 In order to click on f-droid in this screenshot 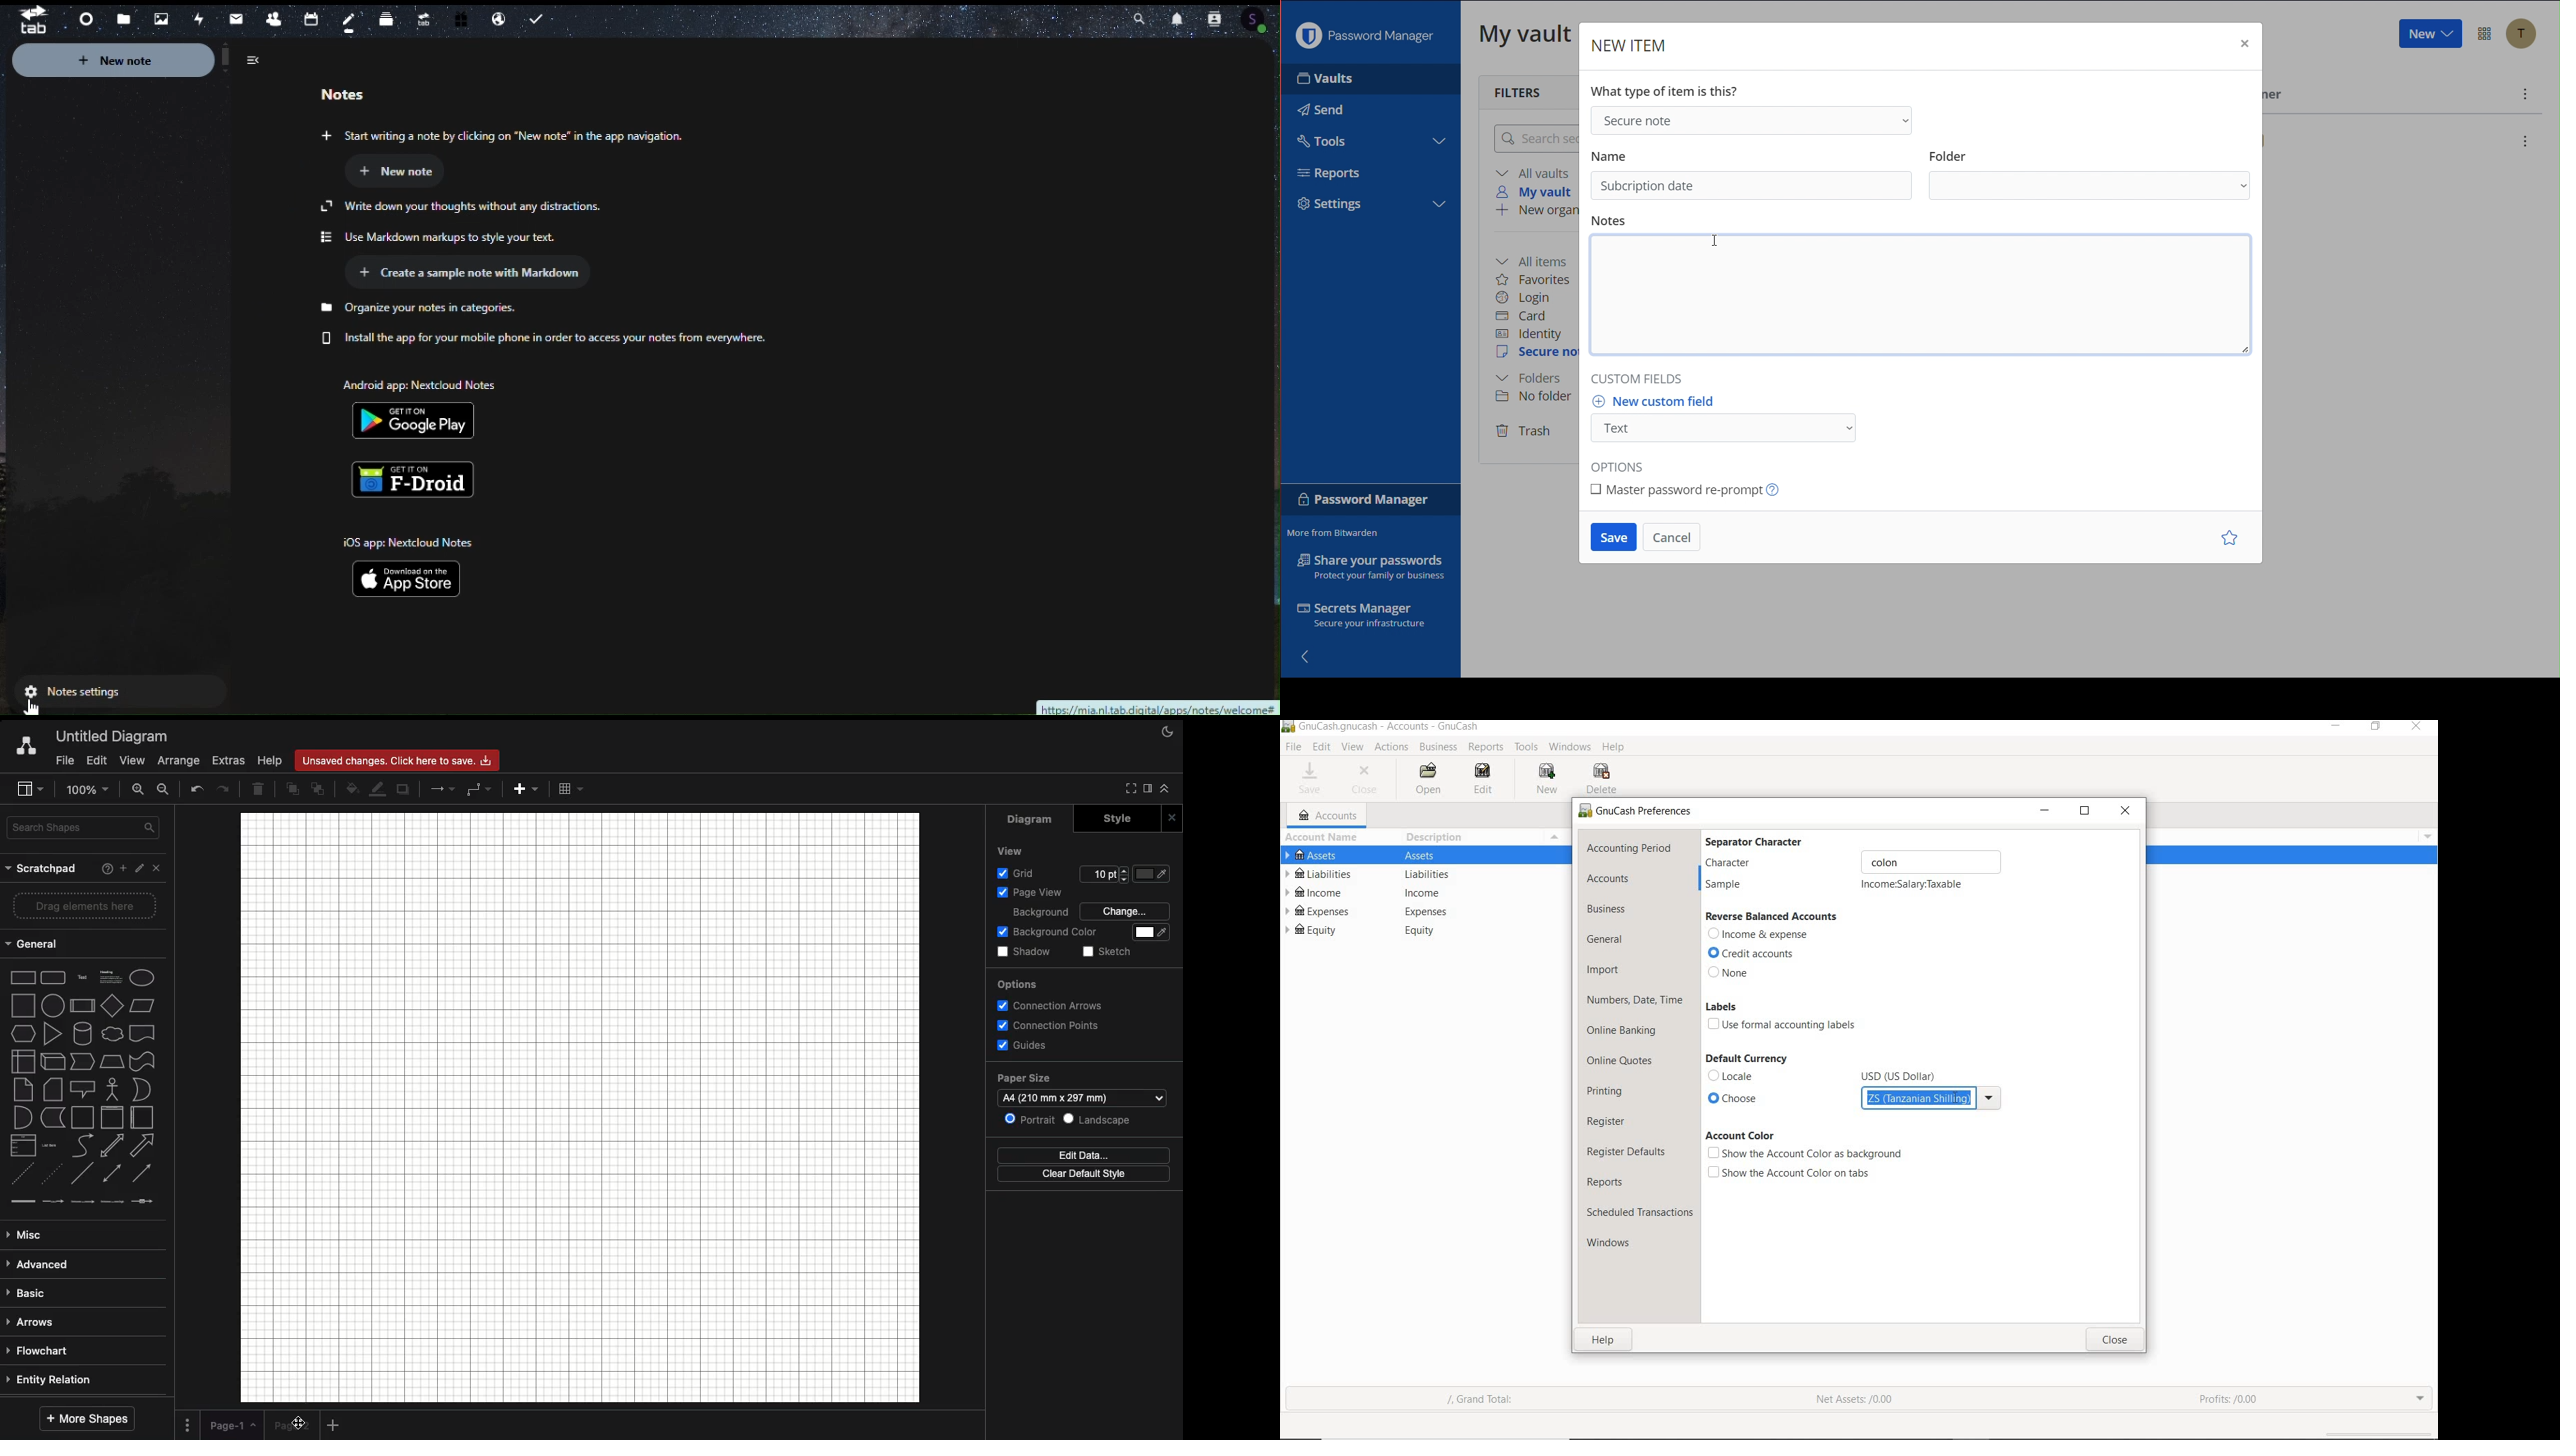, I will do `click(419, 475)`.